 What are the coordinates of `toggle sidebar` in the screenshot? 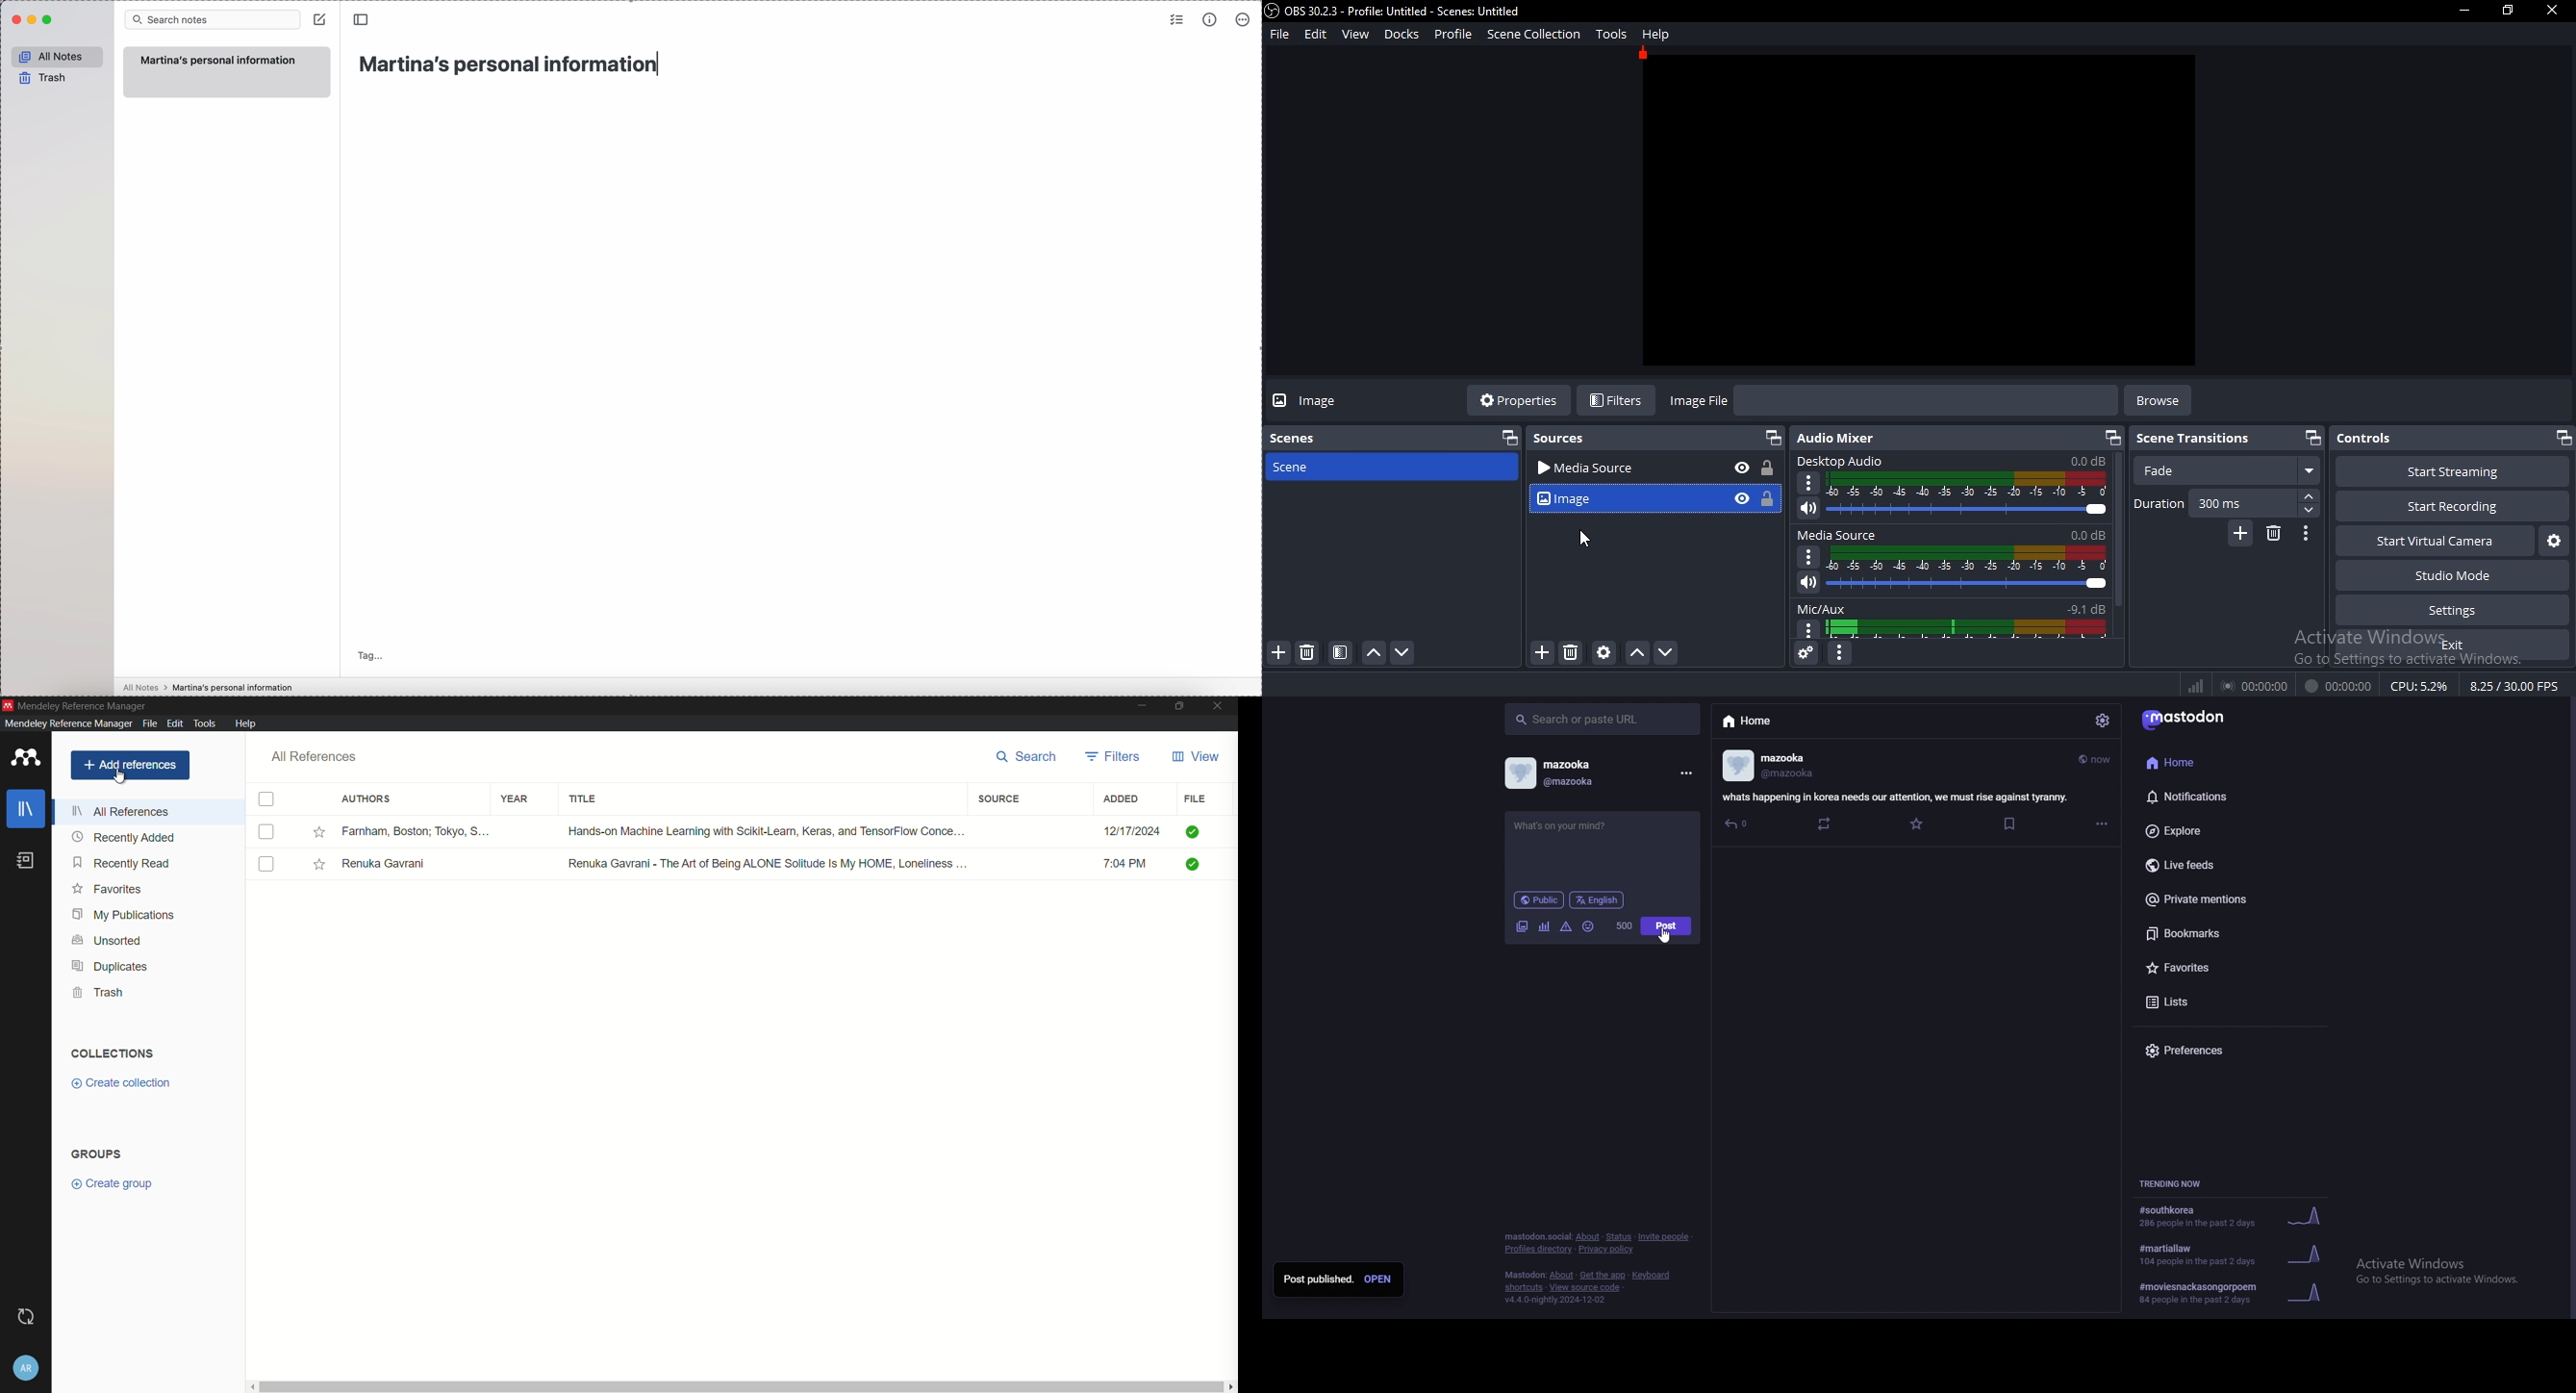 It's located at (360, 20).